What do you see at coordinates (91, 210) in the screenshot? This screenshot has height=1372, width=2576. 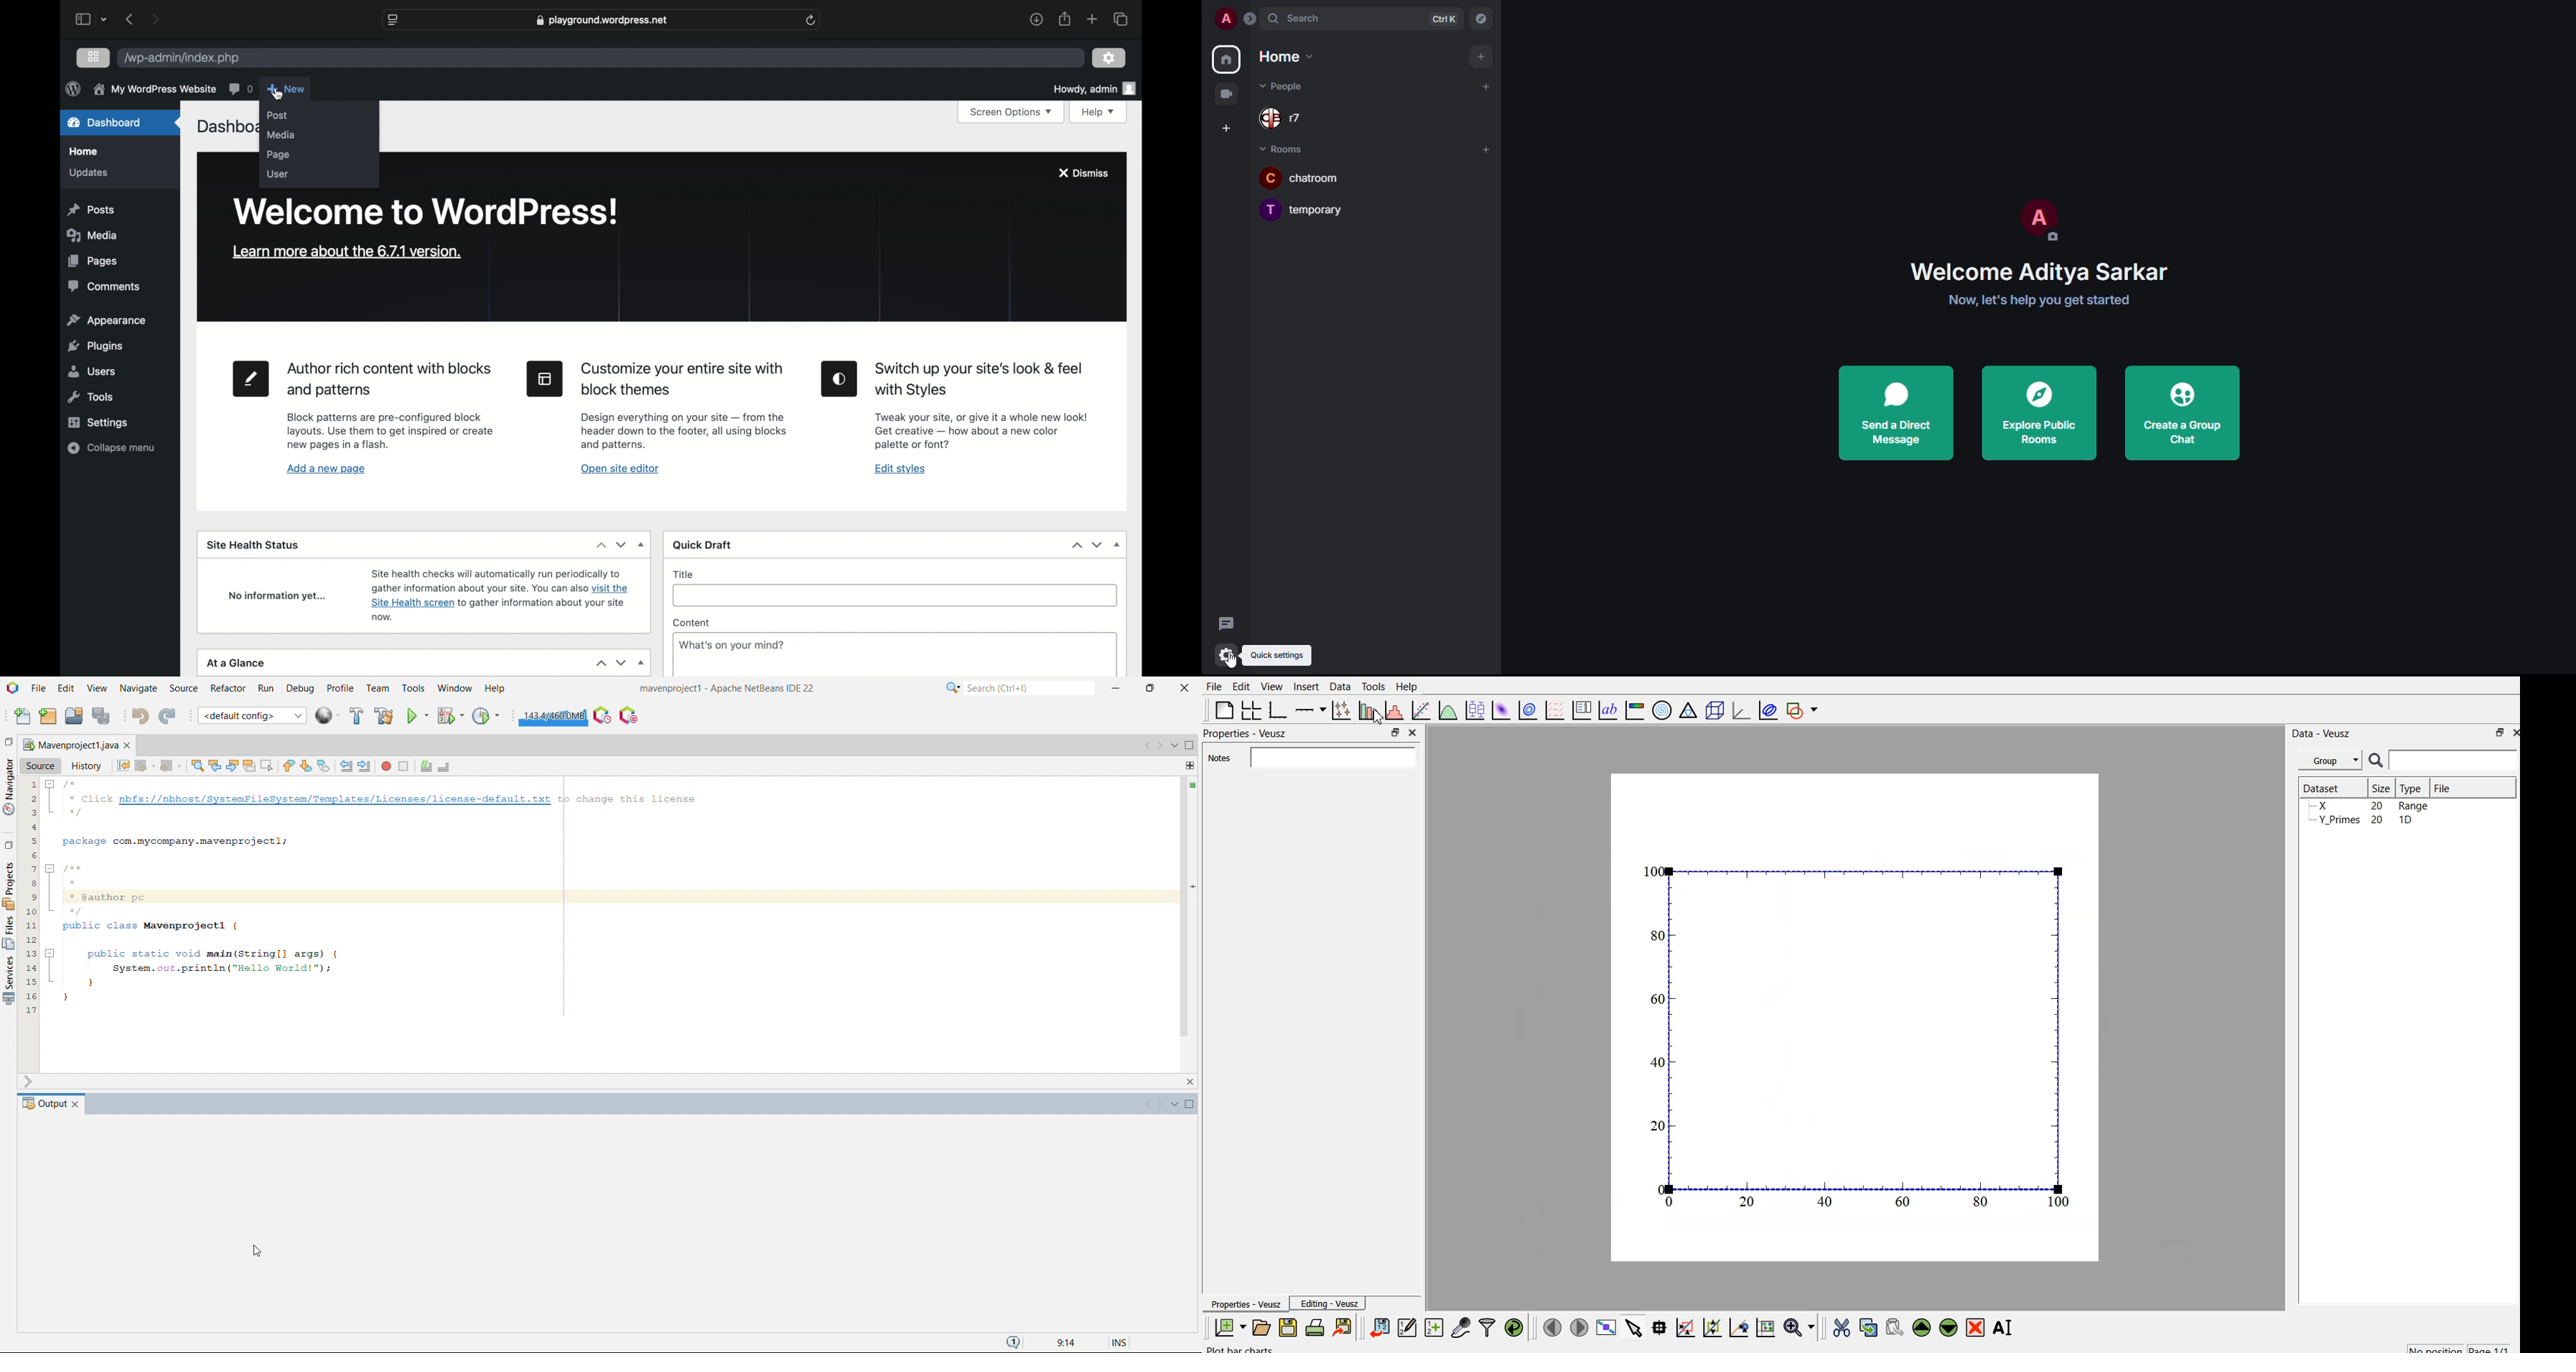 I see `posts` at bounding box center [91, 210].